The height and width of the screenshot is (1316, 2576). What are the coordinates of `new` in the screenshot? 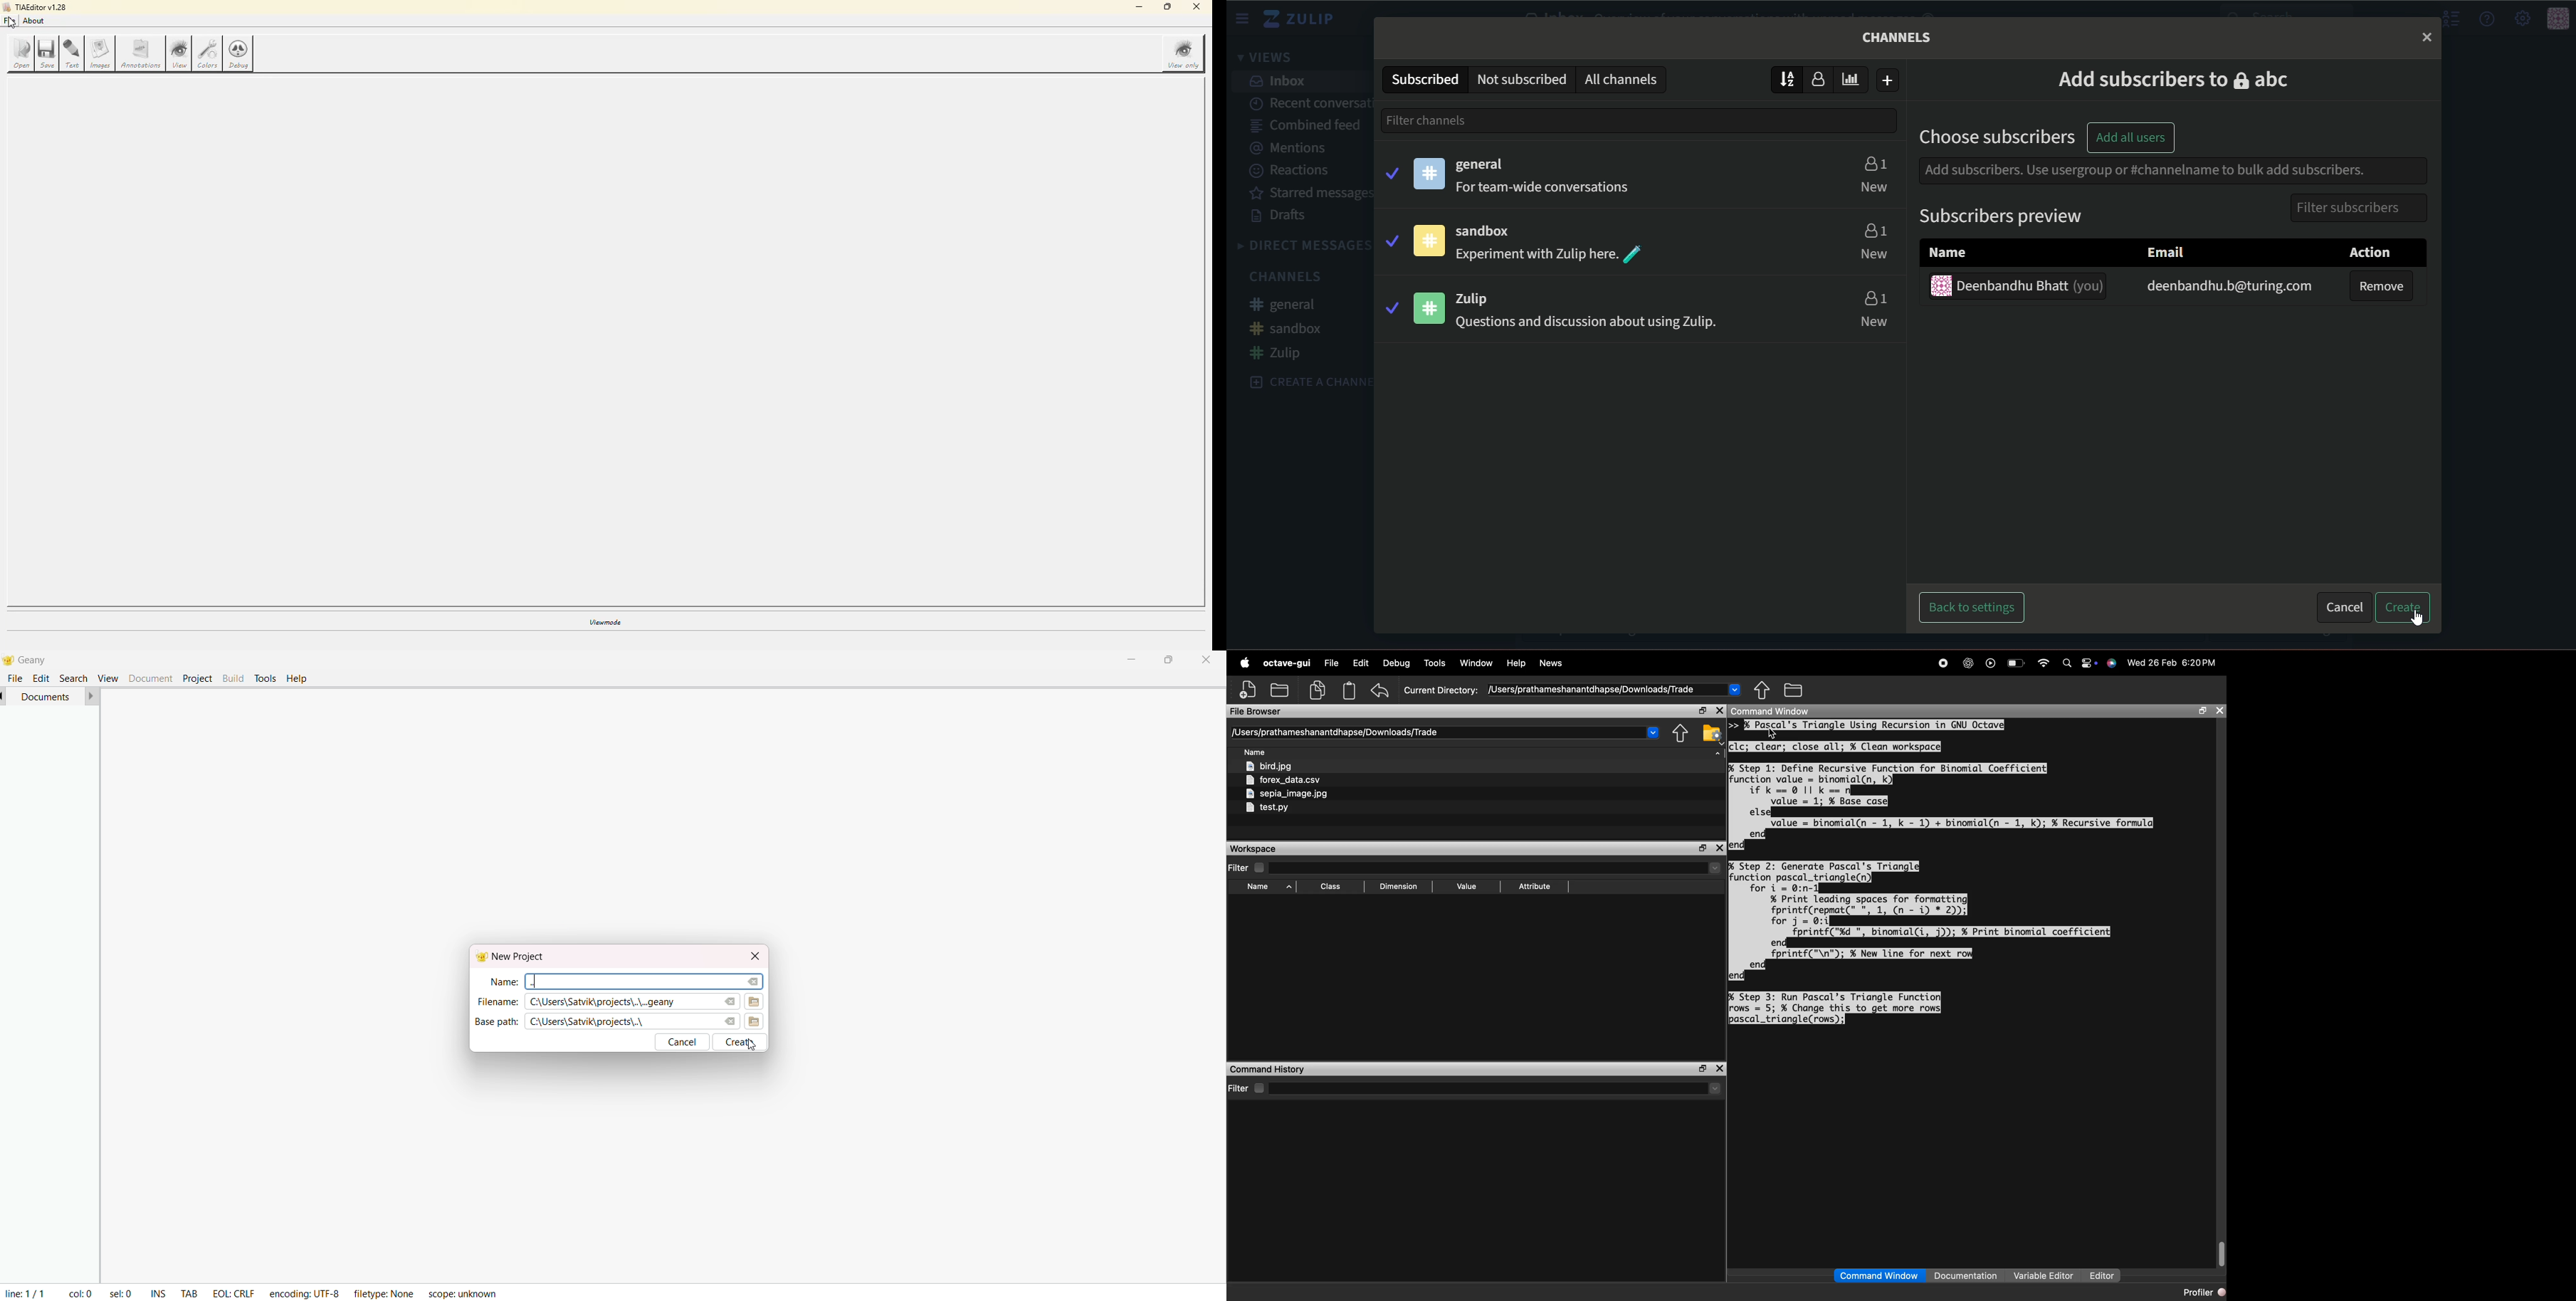 It's located at (1874, 255).